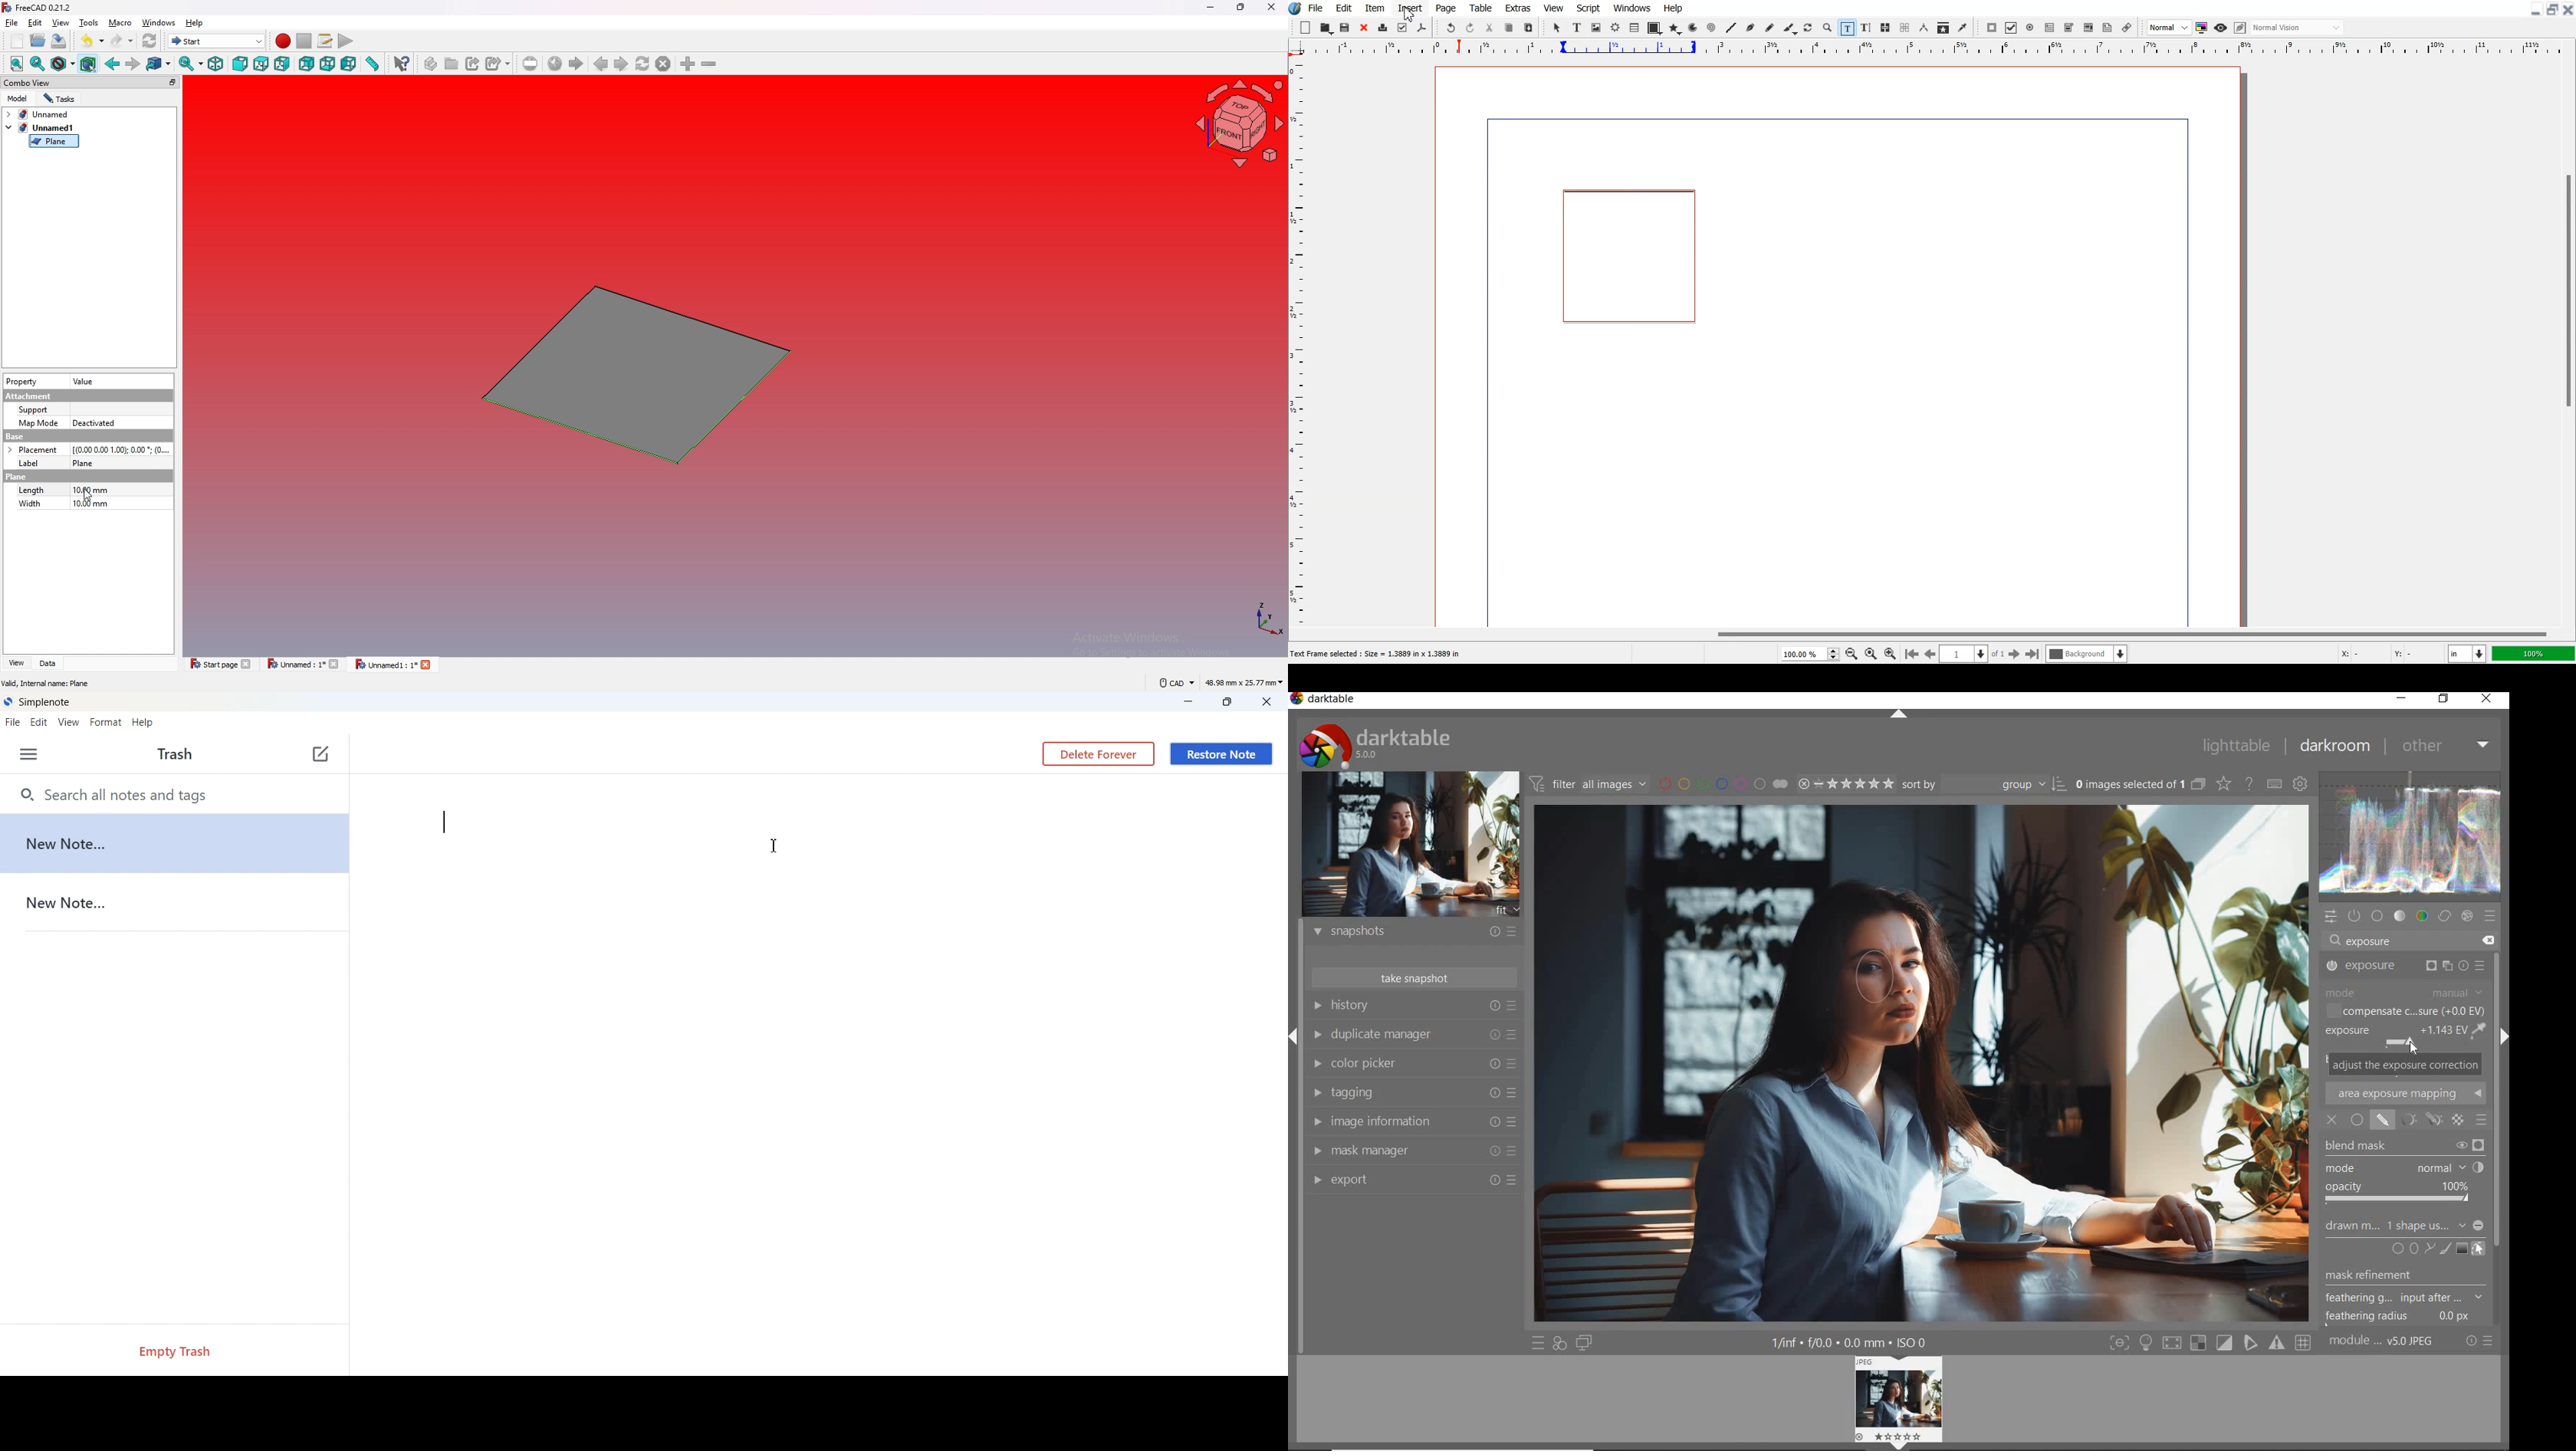 The image size is (2576, 1456). I want to click on Preview mode, so click(2221, 27).